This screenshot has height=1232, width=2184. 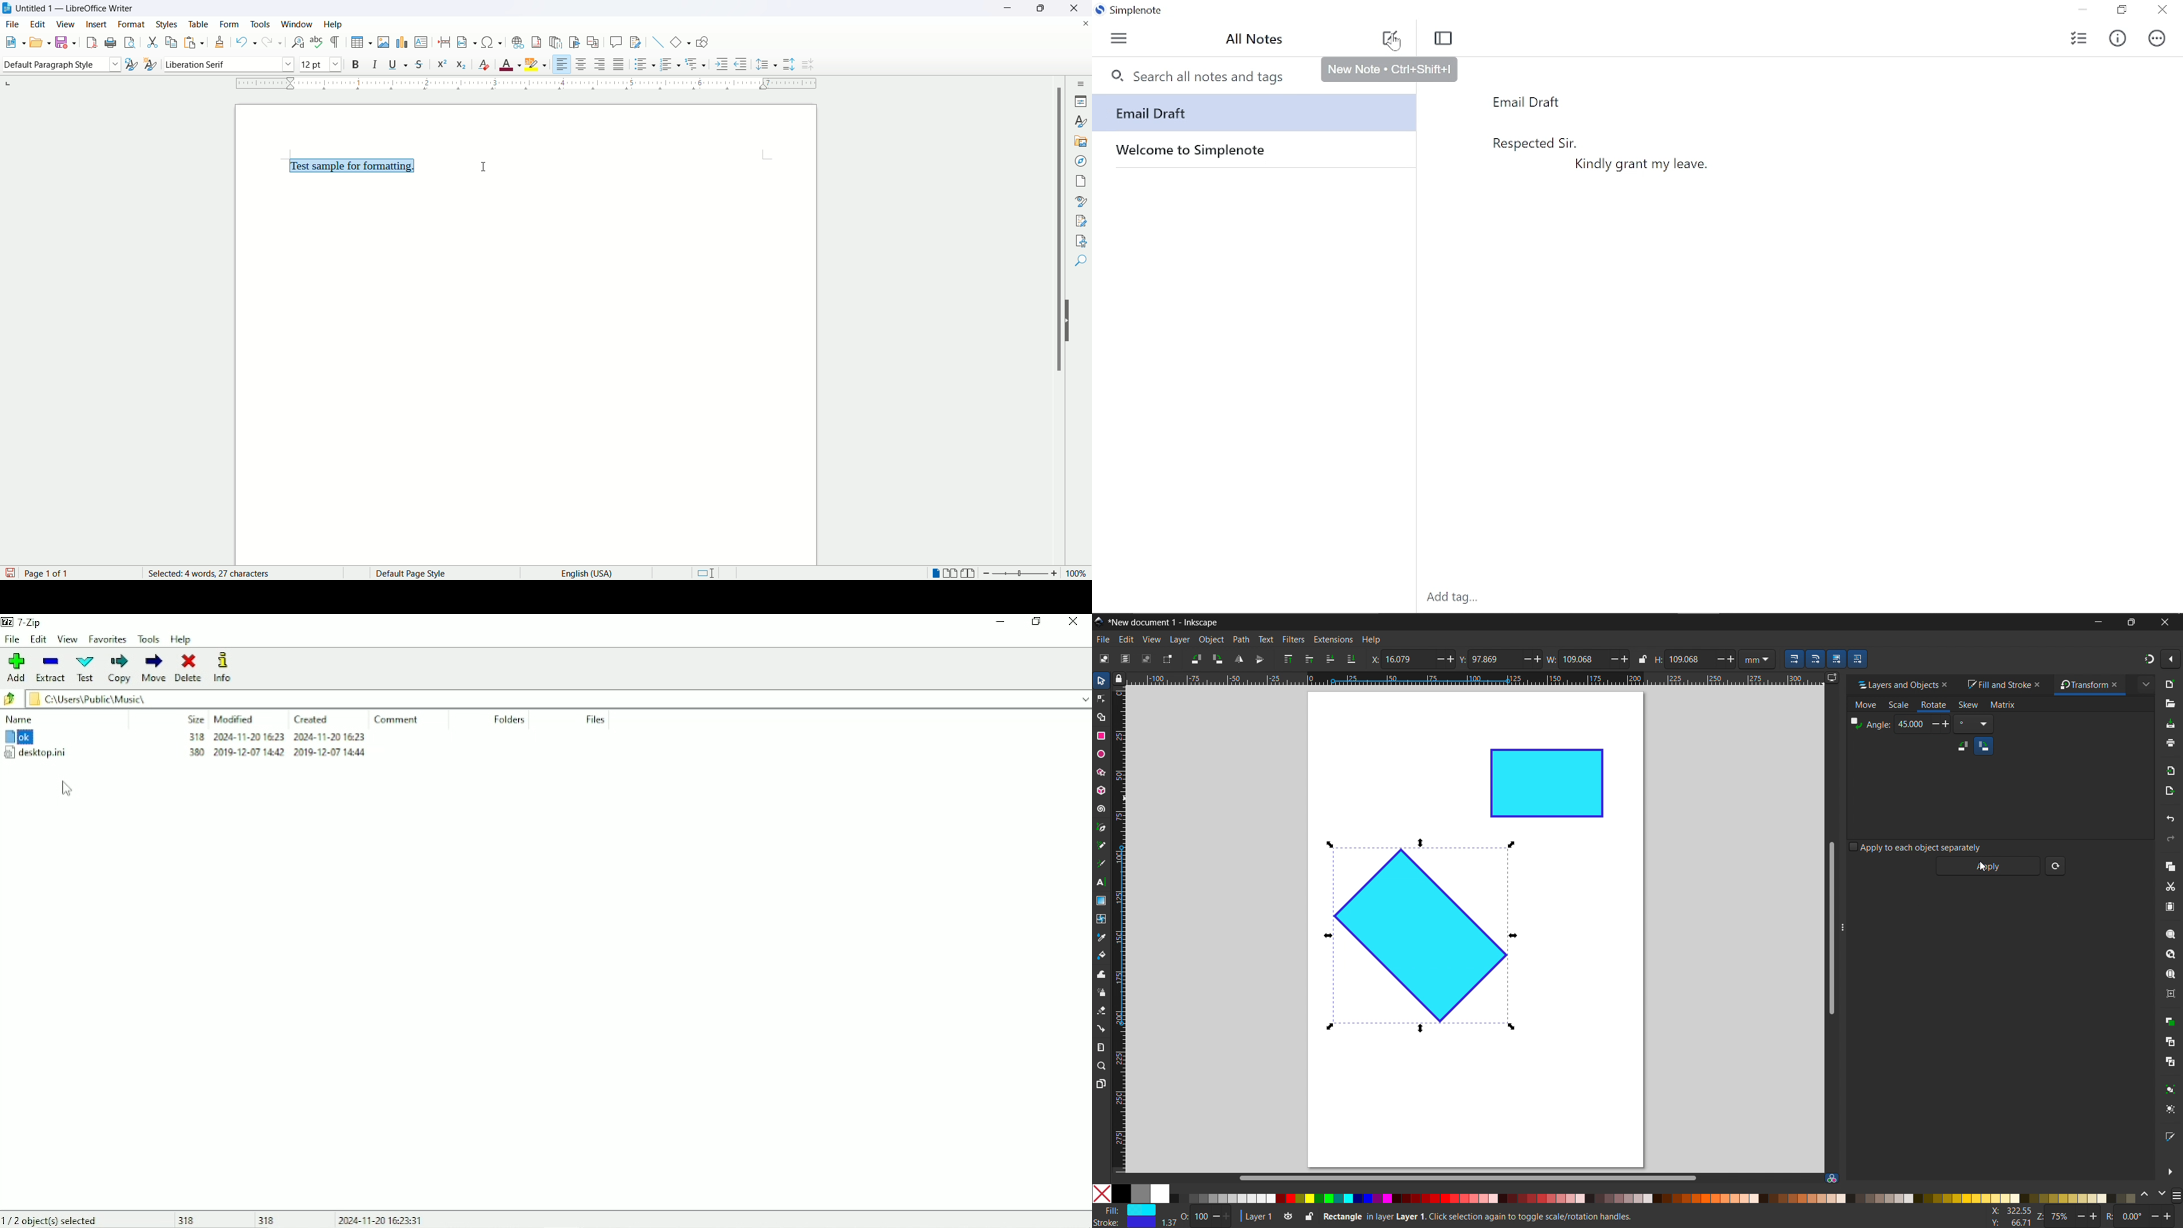 What do you see at coordinates (1078, 698) in the screenshot?
I see `drop down` at bounding box center [1078, 698].